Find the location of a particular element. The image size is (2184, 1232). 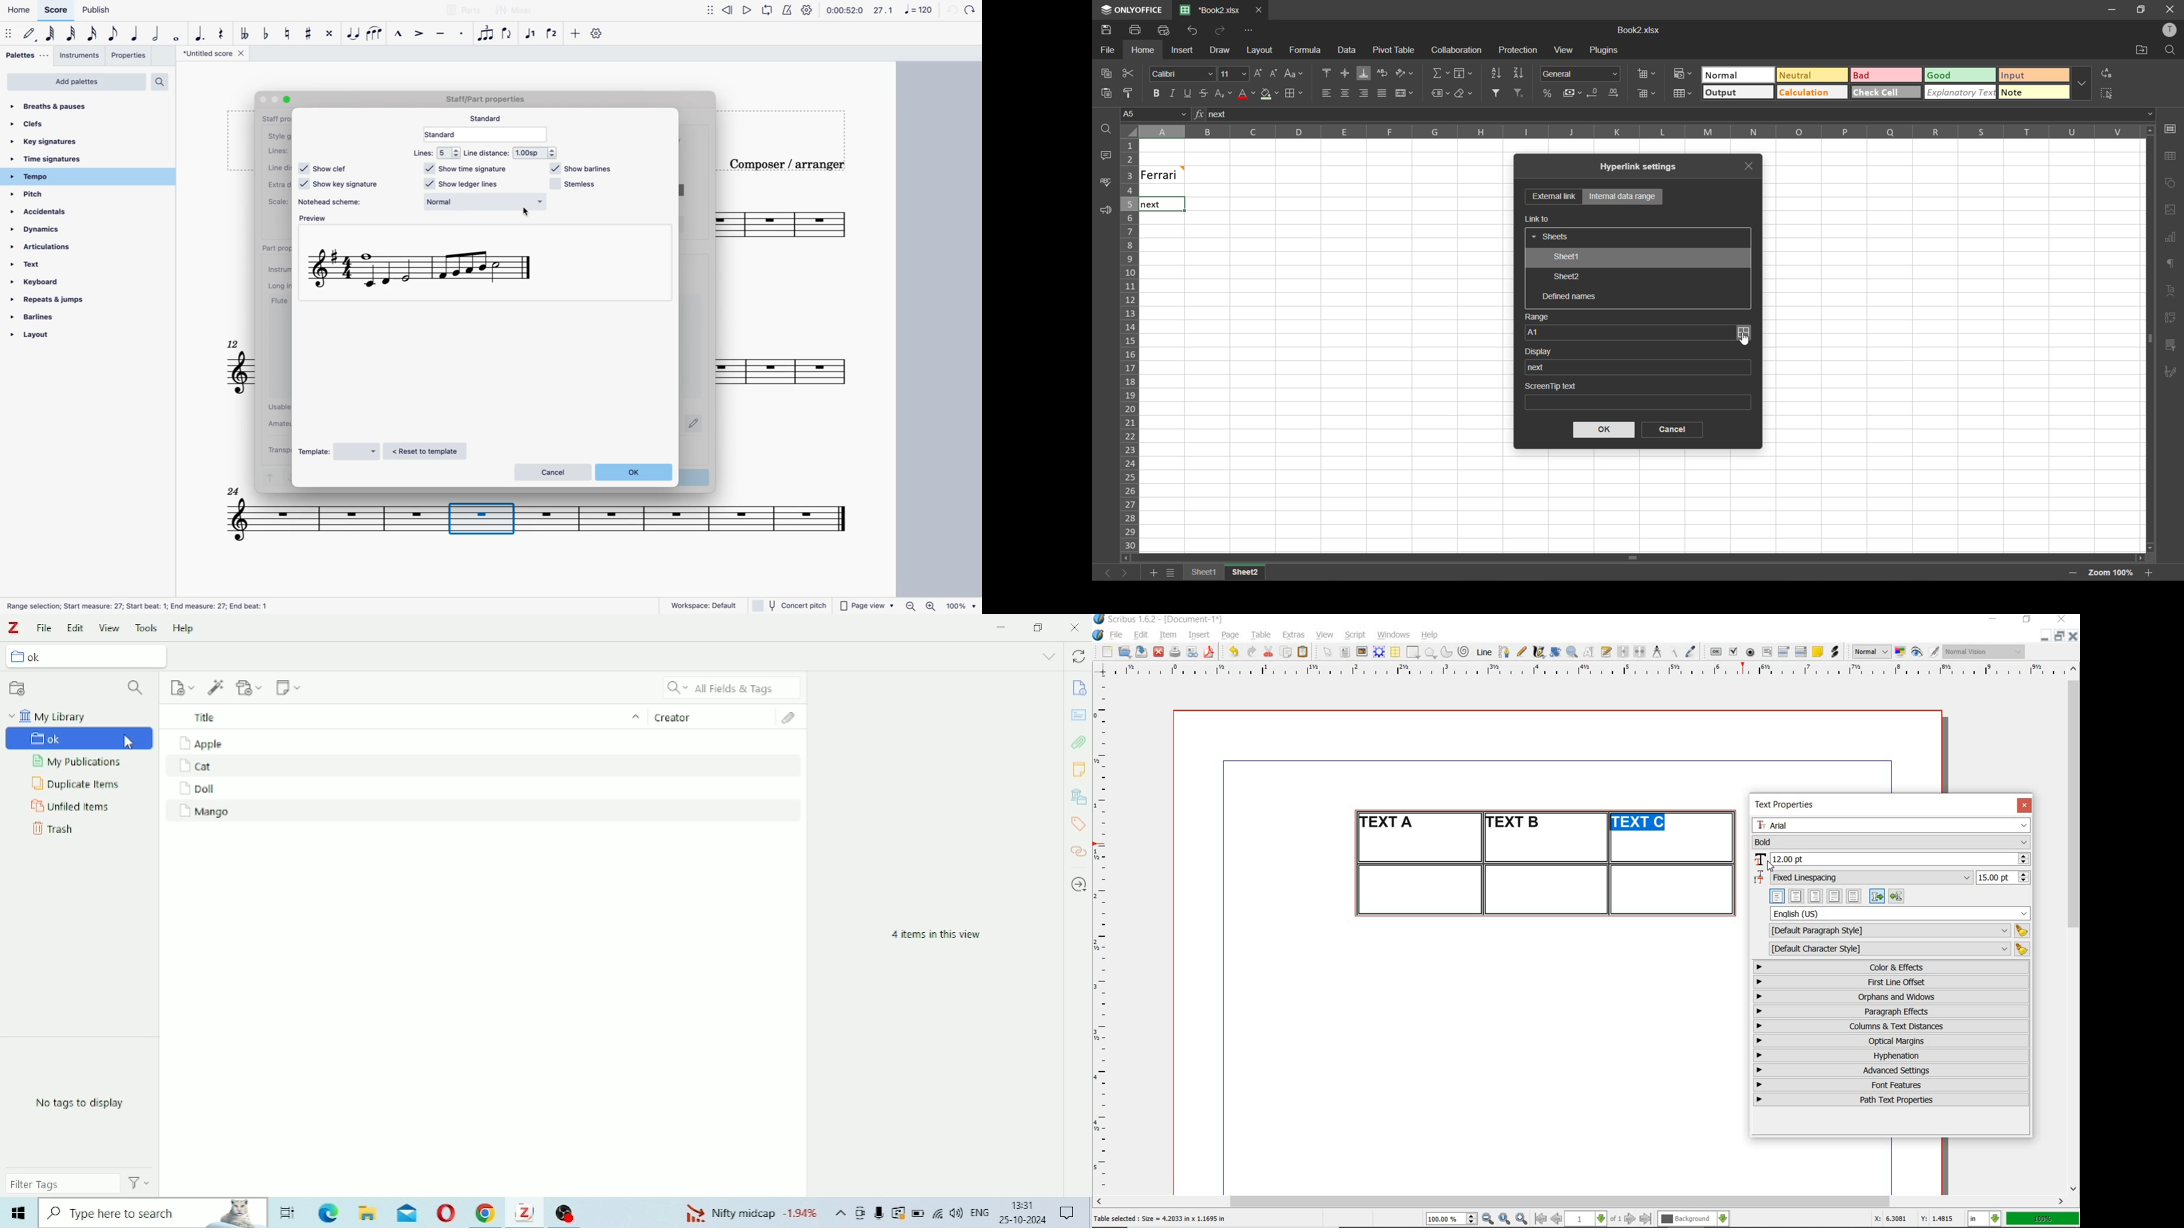

12 is located at coordinates (233, 344).